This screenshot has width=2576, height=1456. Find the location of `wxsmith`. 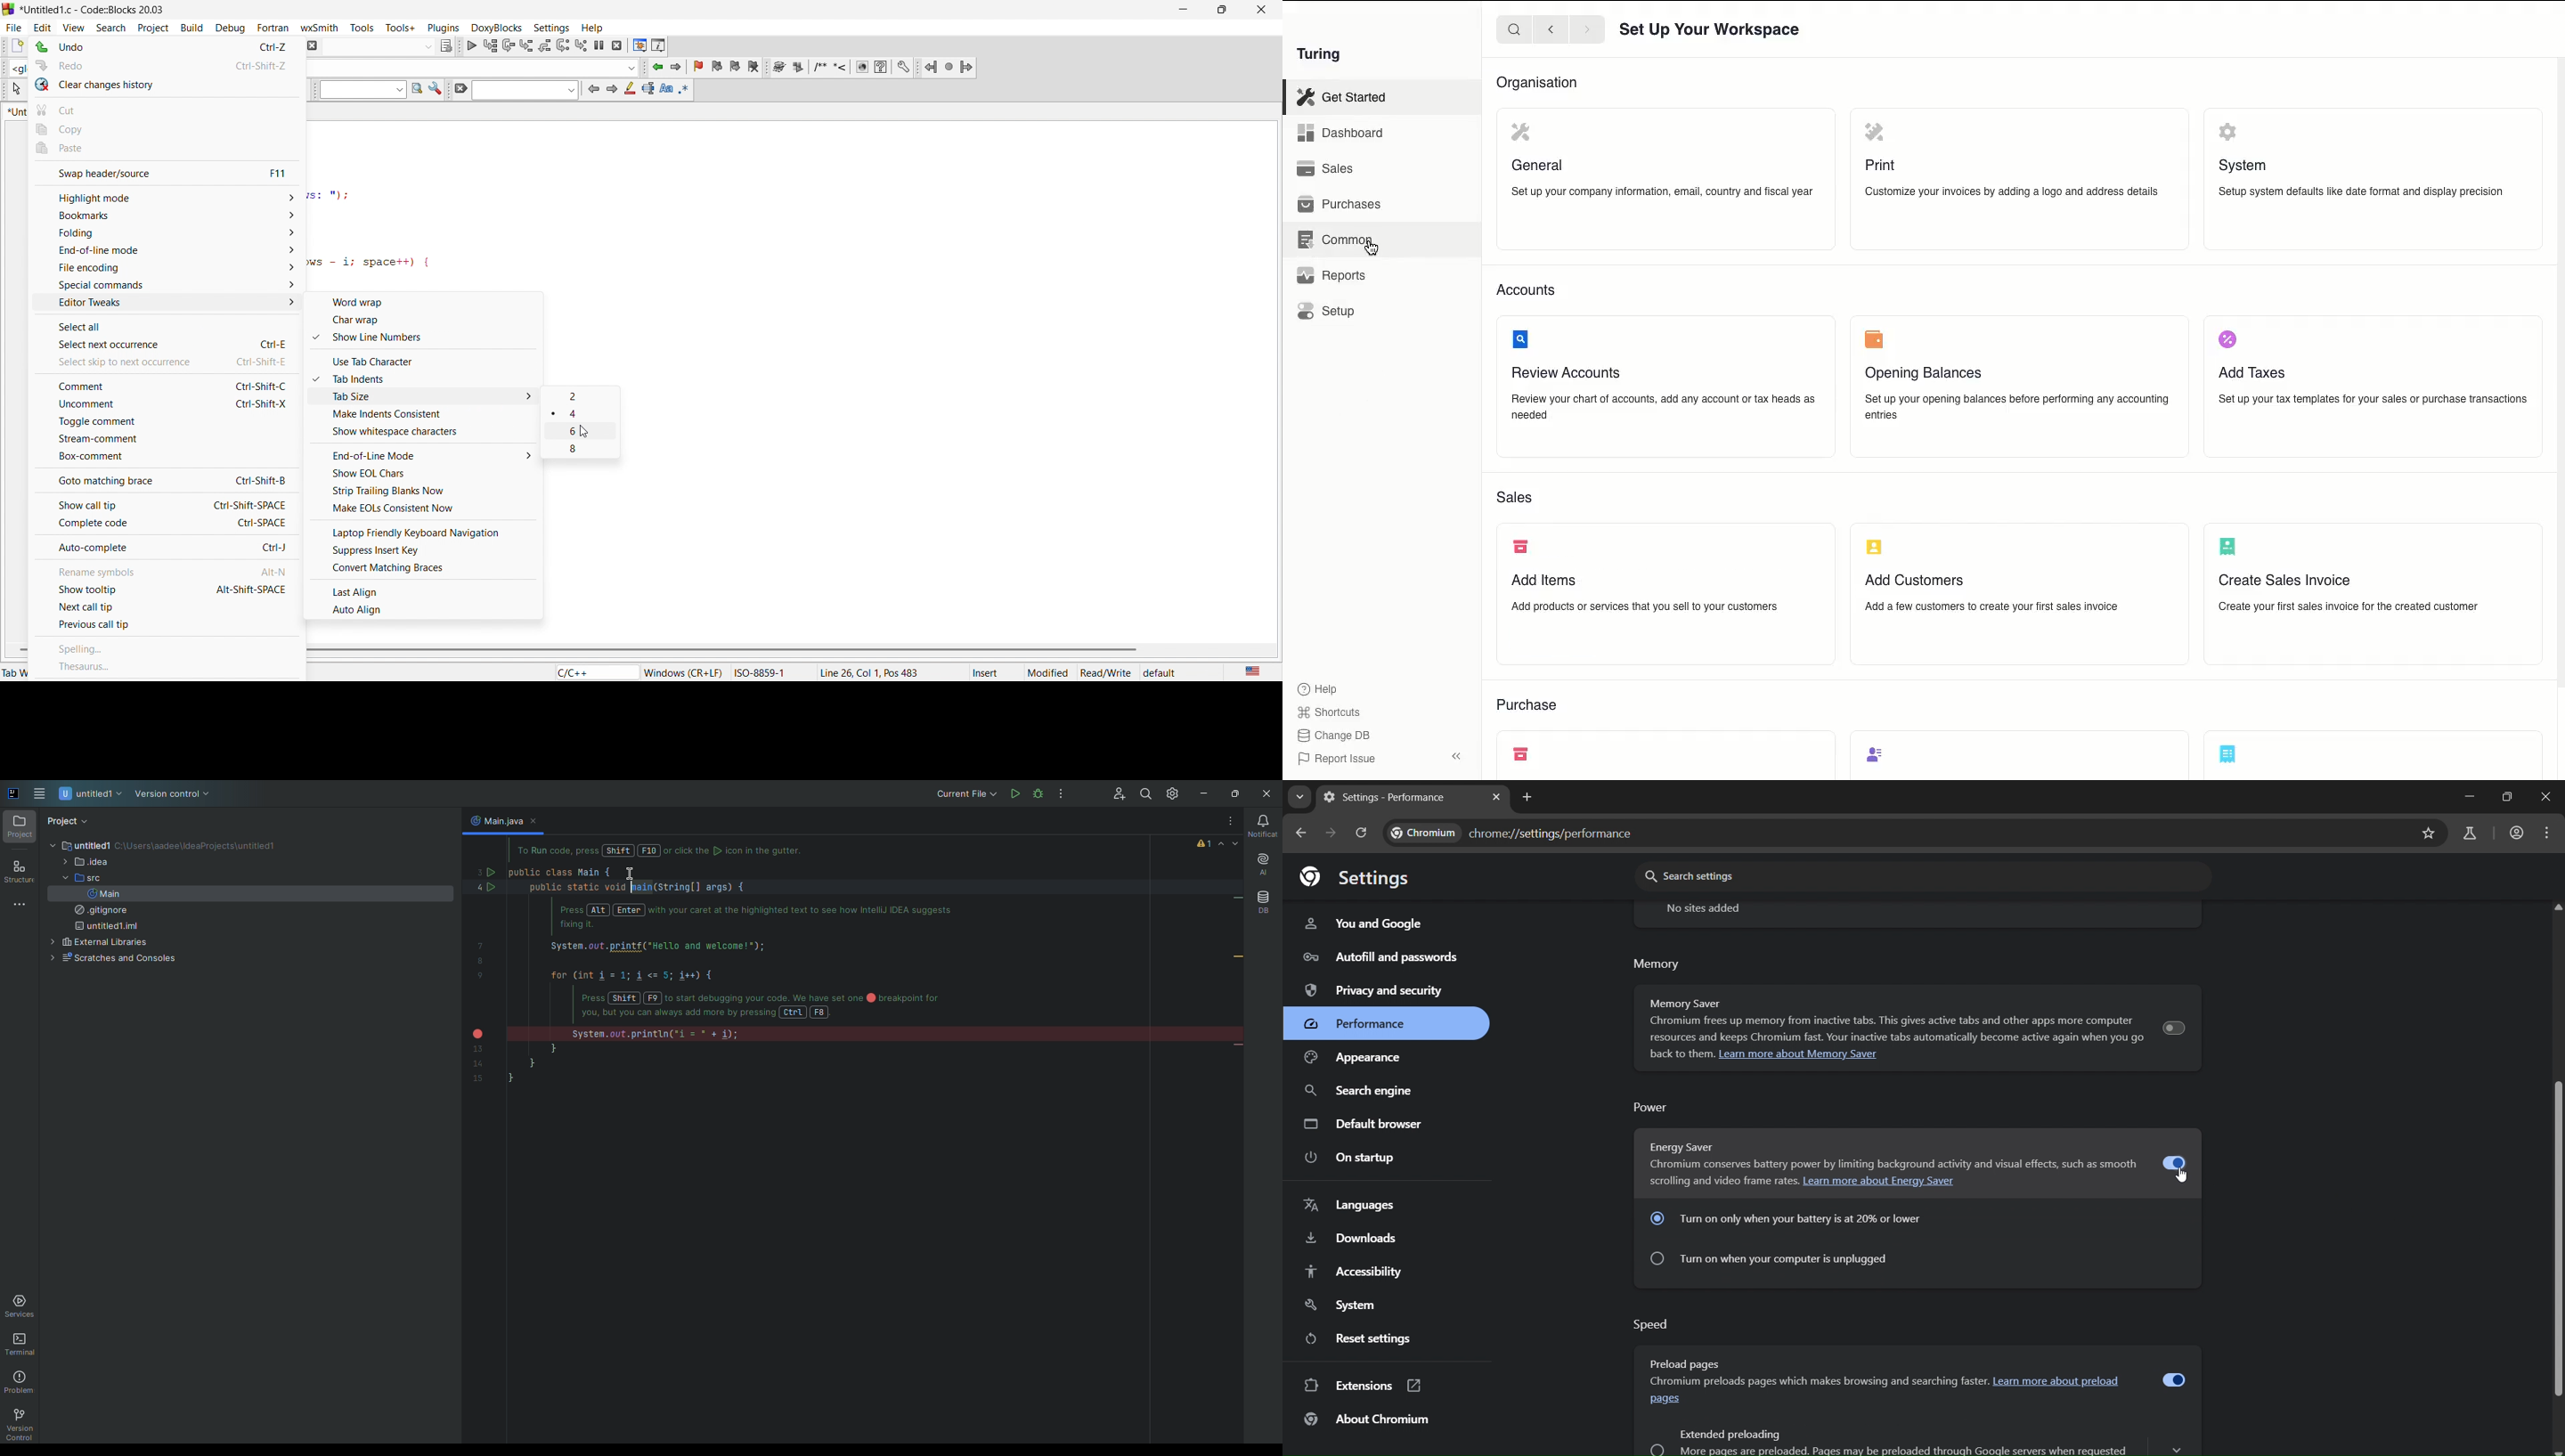

wxsmith is located at coordinates (319, 25).